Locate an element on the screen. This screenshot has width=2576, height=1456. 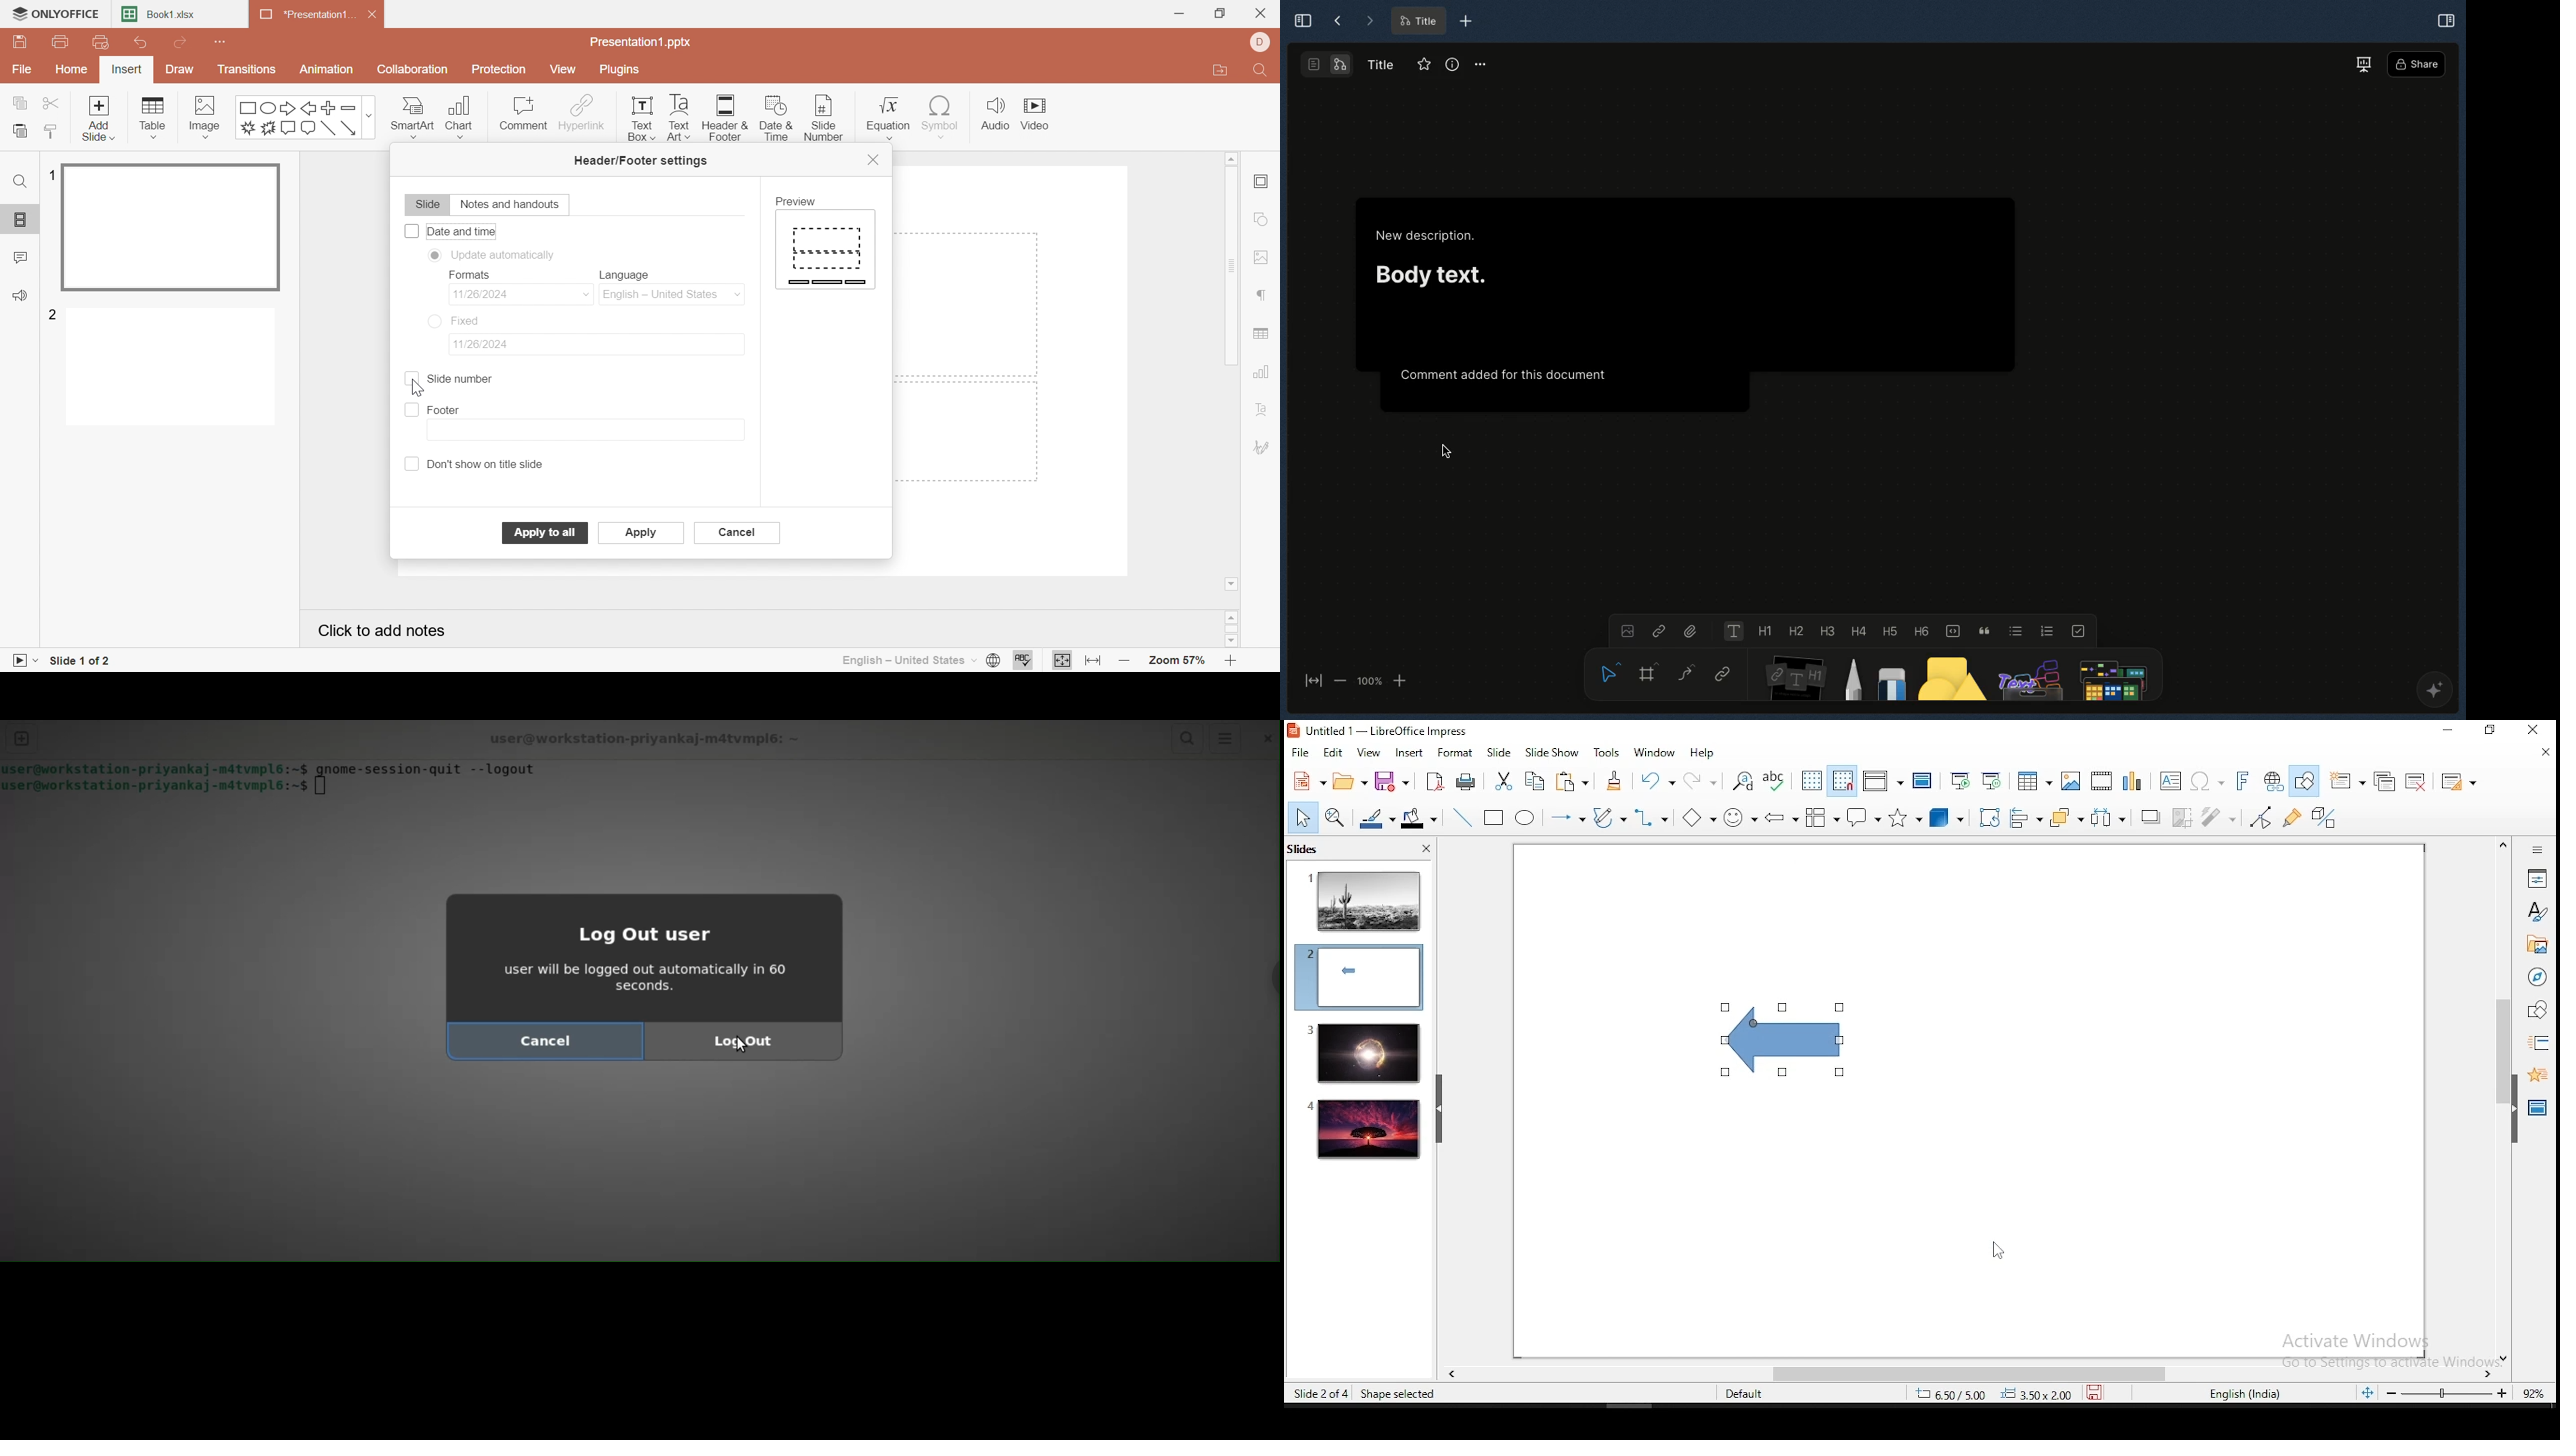
Check spelling is located at coordinates (1023, 662).